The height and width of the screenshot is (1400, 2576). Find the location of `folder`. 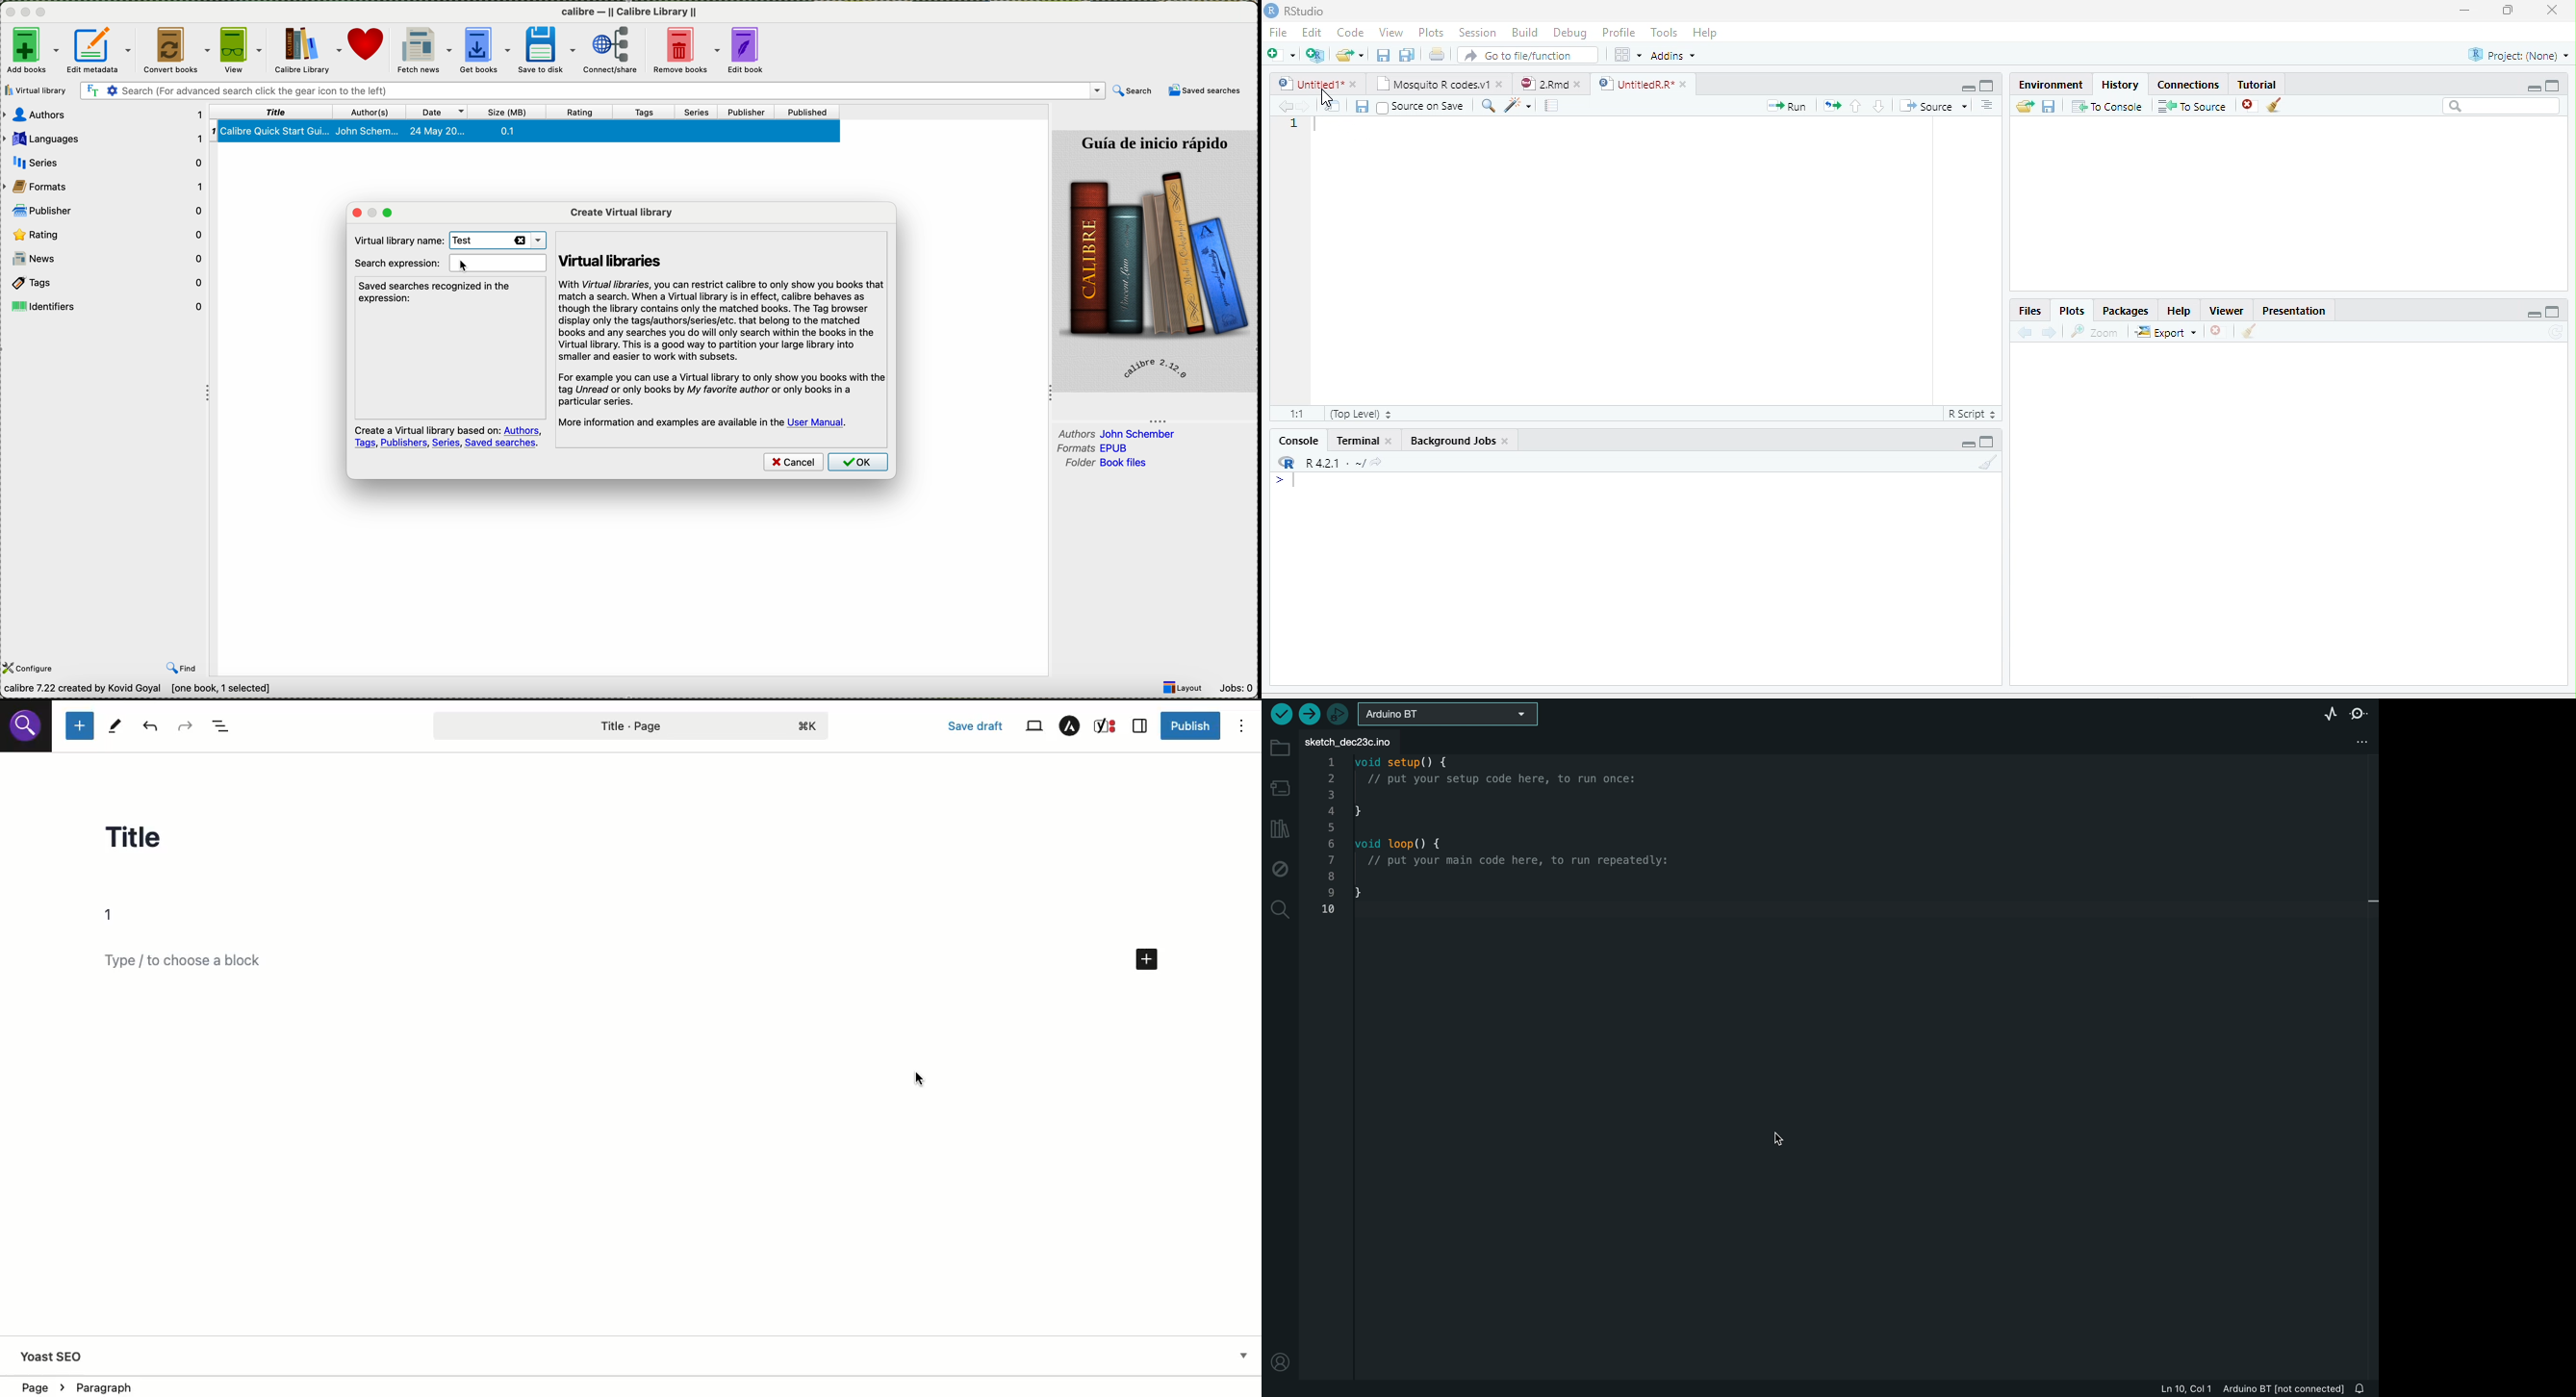

folder is located at coordinates (1104, 463).